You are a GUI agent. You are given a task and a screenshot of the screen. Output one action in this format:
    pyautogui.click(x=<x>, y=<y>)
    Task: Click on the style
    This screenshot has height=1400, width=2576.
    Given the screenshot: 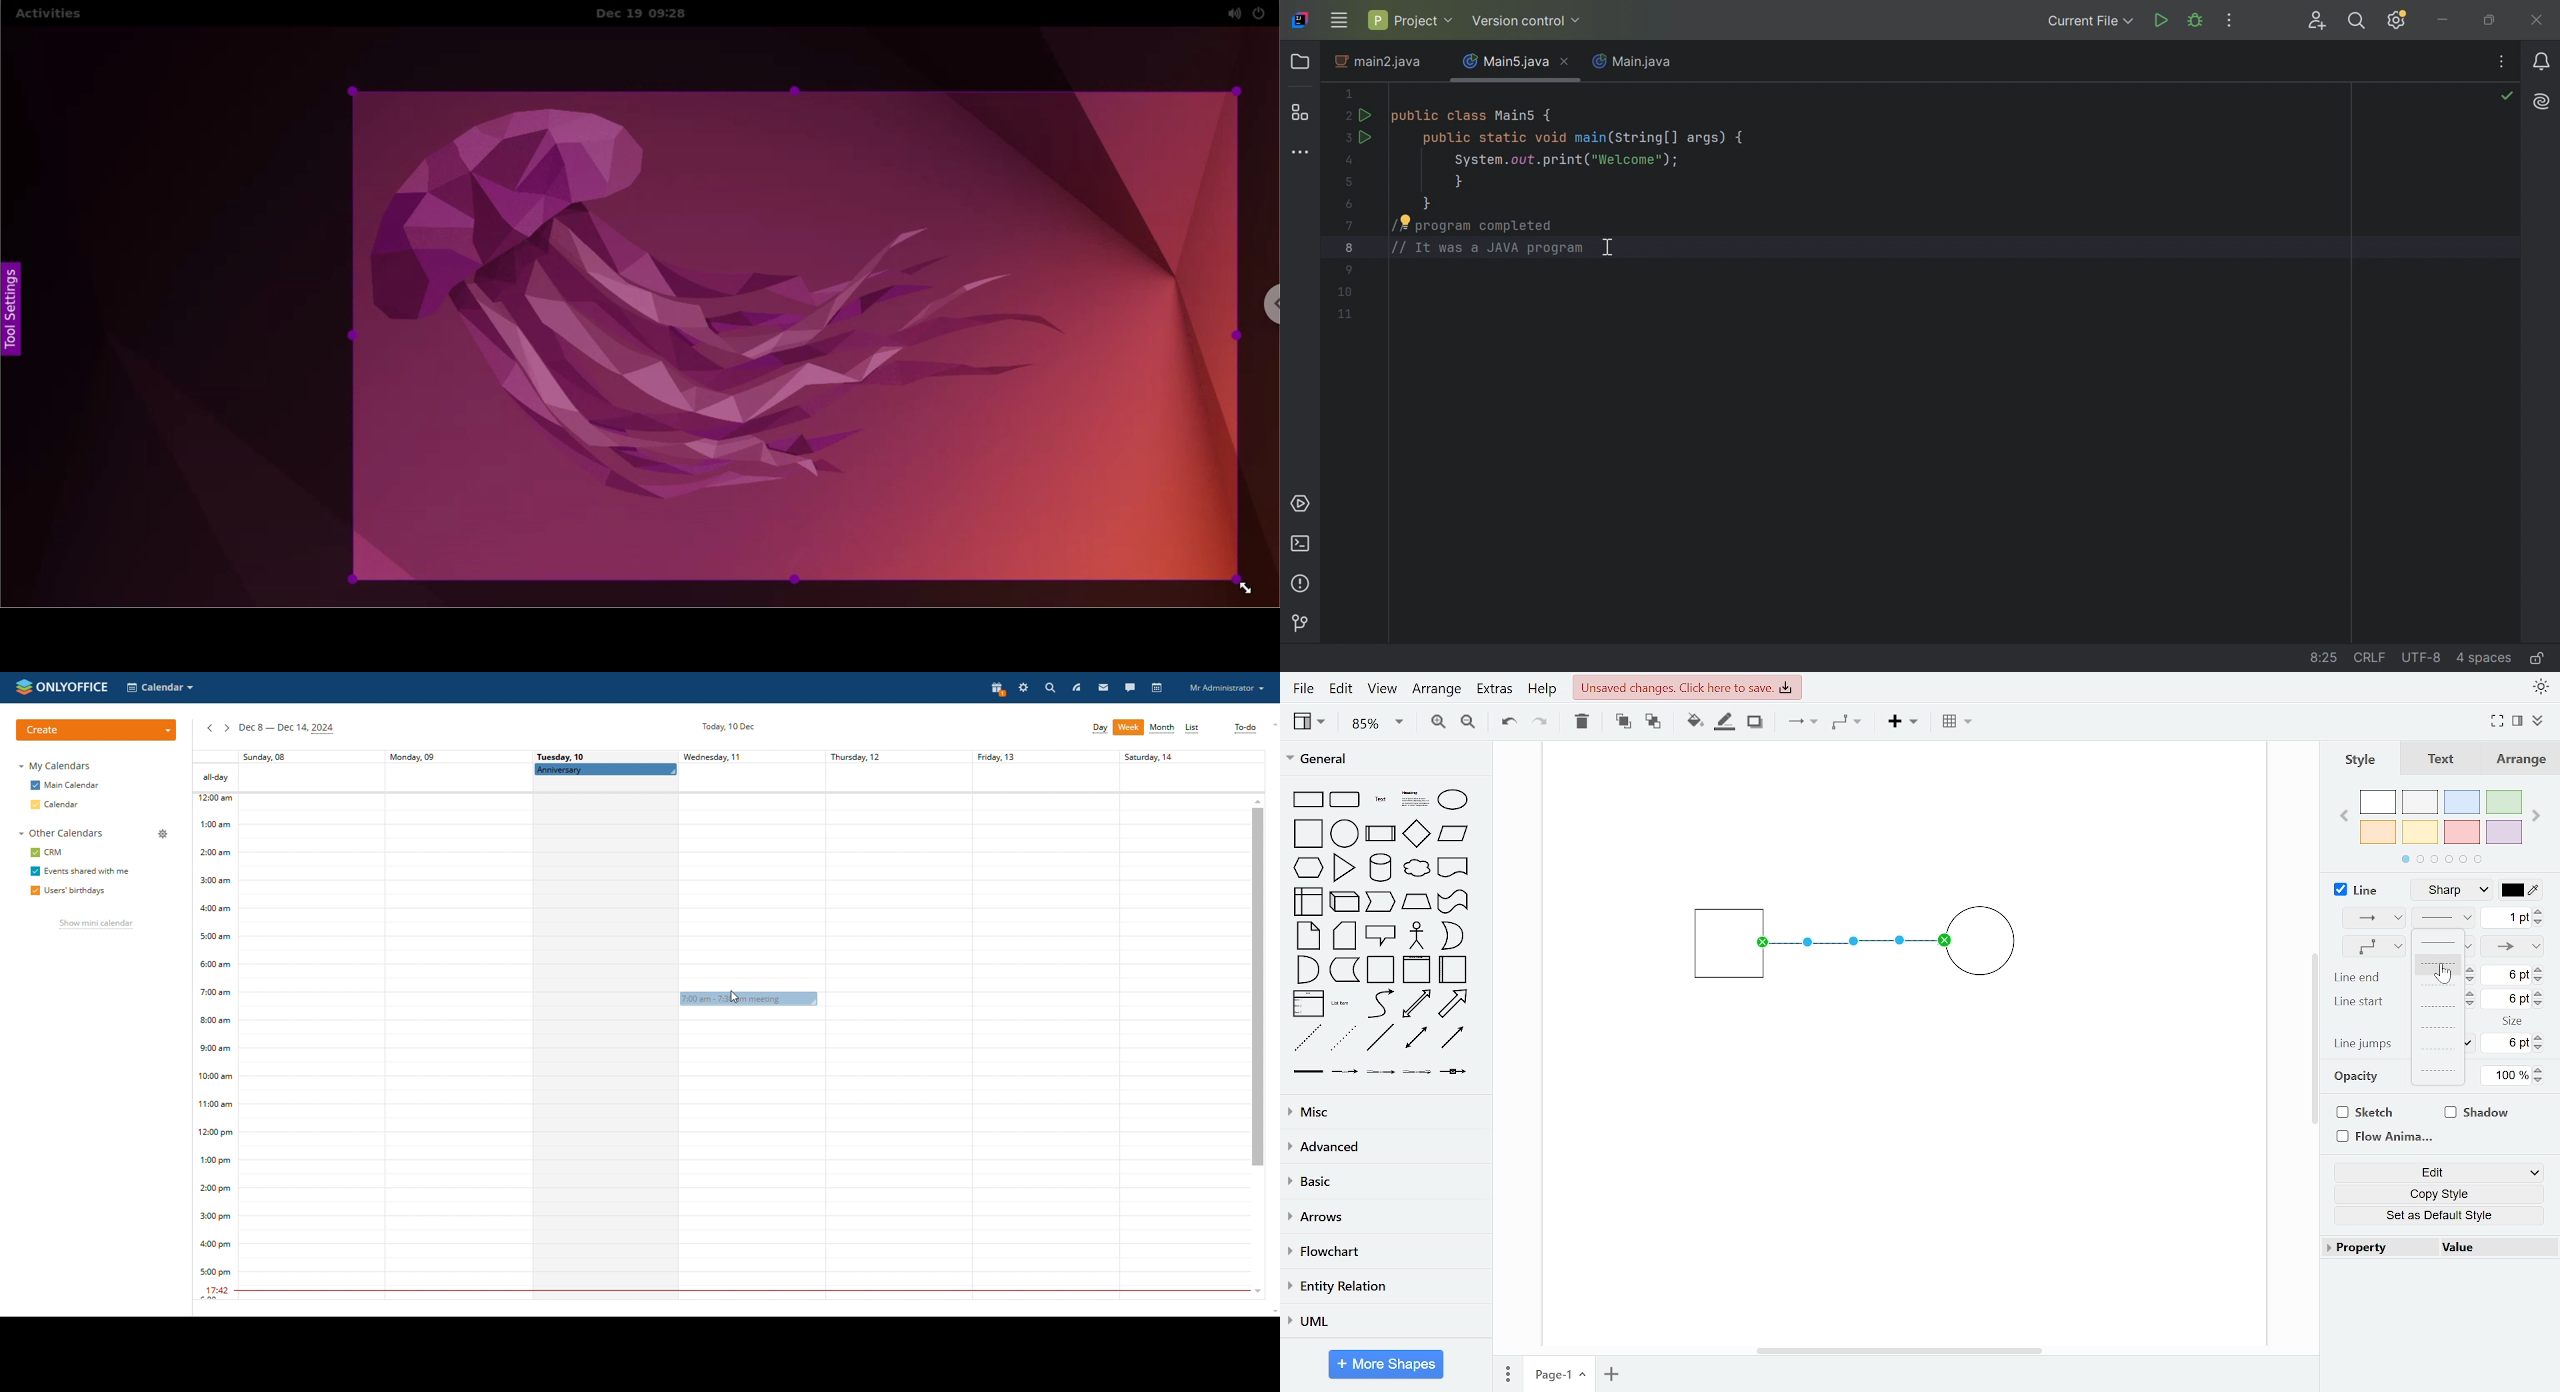 What is the action you would take?
    pyautogui.click(x=2361, y=761)
    